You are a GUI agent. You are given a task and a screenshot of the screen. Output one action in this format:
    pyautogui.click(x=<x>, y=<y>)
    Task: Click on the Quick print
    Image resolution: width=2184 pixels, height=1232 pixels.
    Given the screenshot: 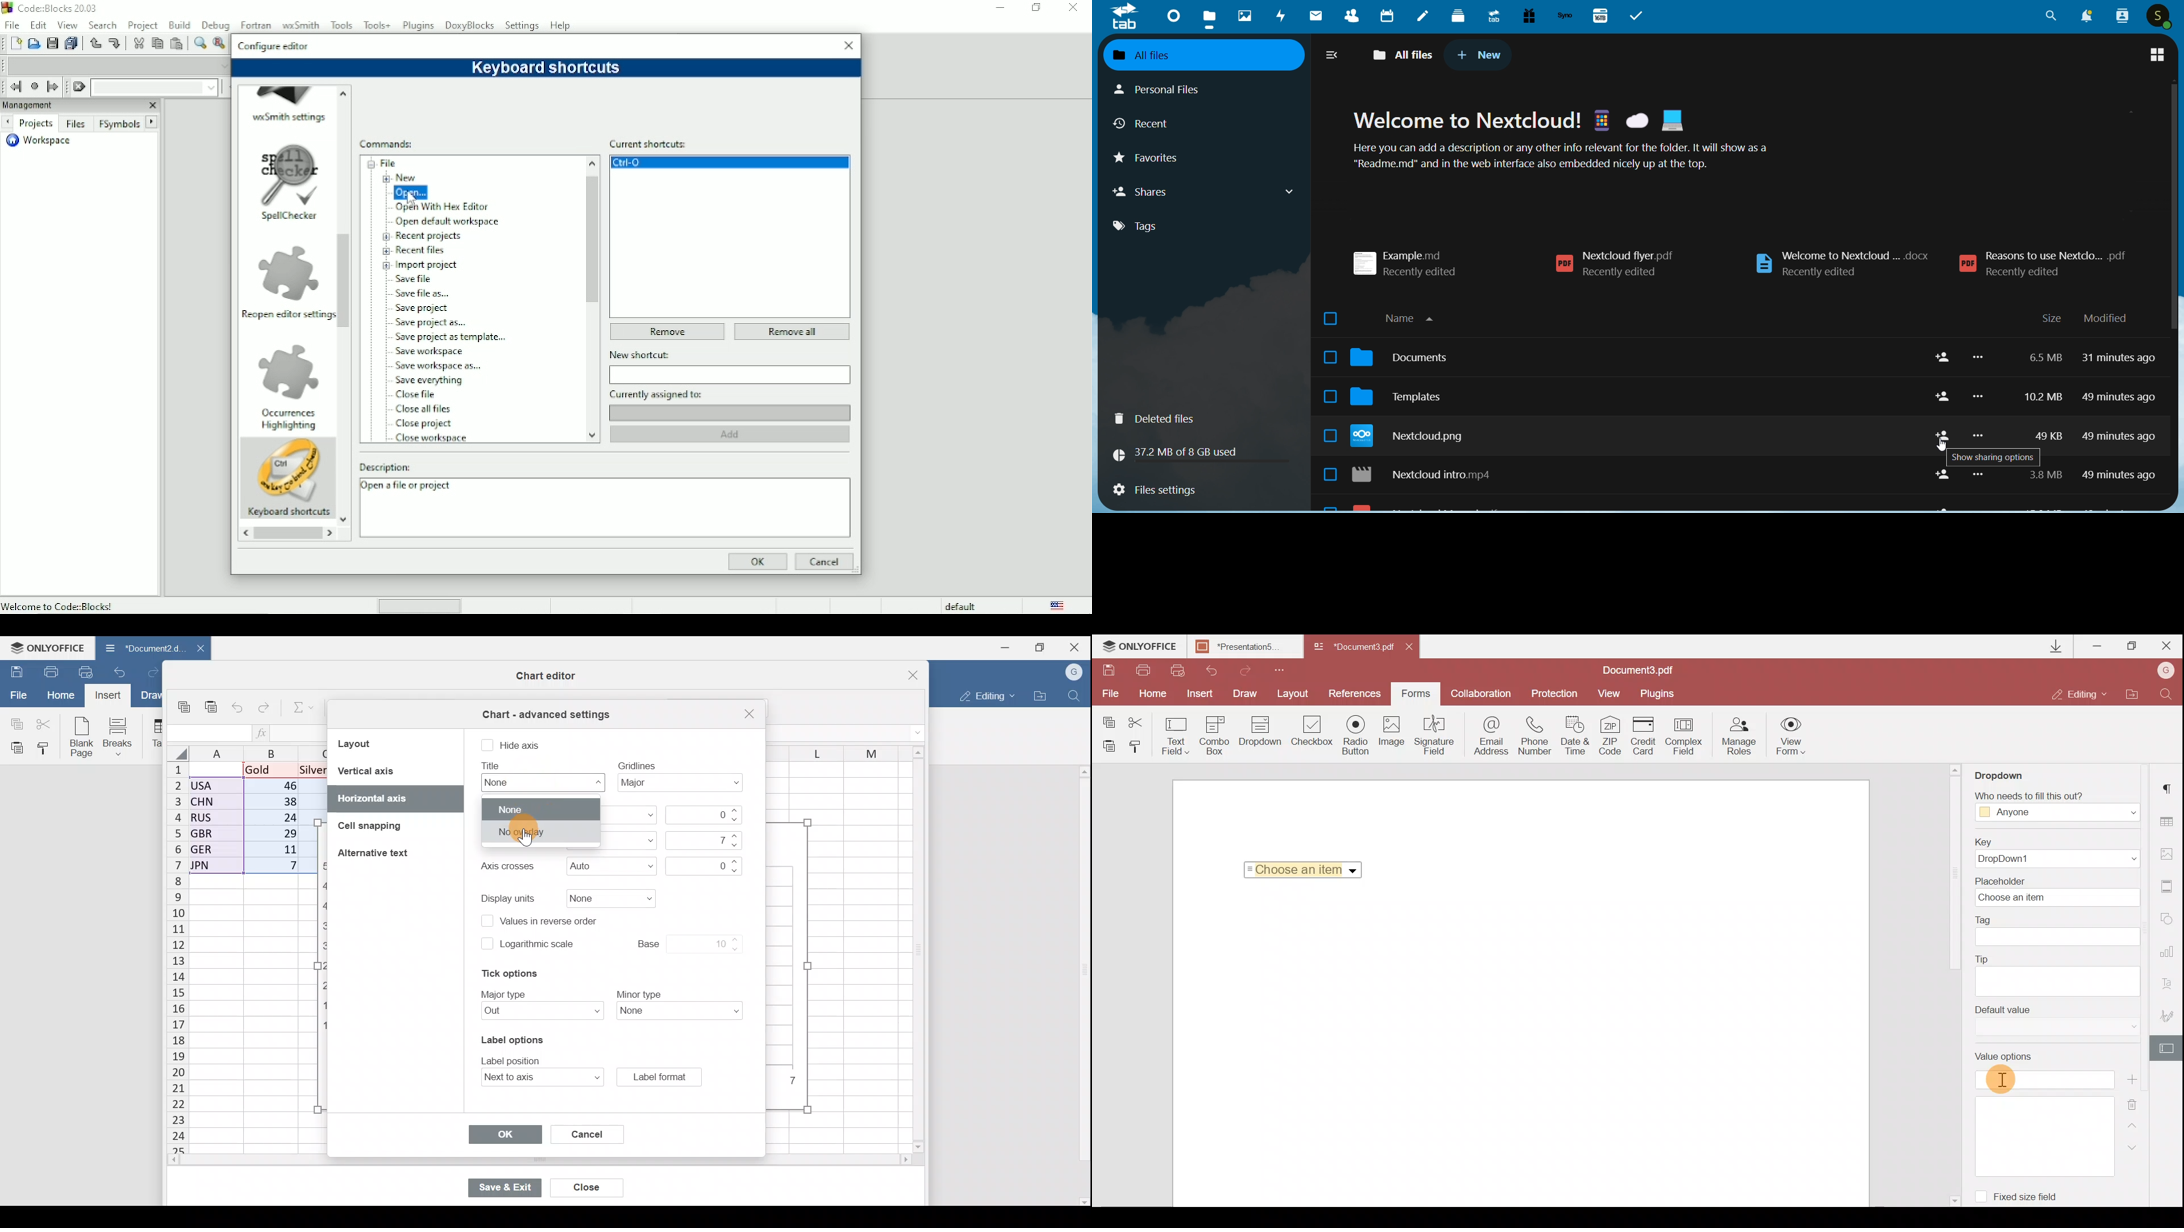 What is the action you would take?
    pyautogui.click(x=1176, y=670)
    